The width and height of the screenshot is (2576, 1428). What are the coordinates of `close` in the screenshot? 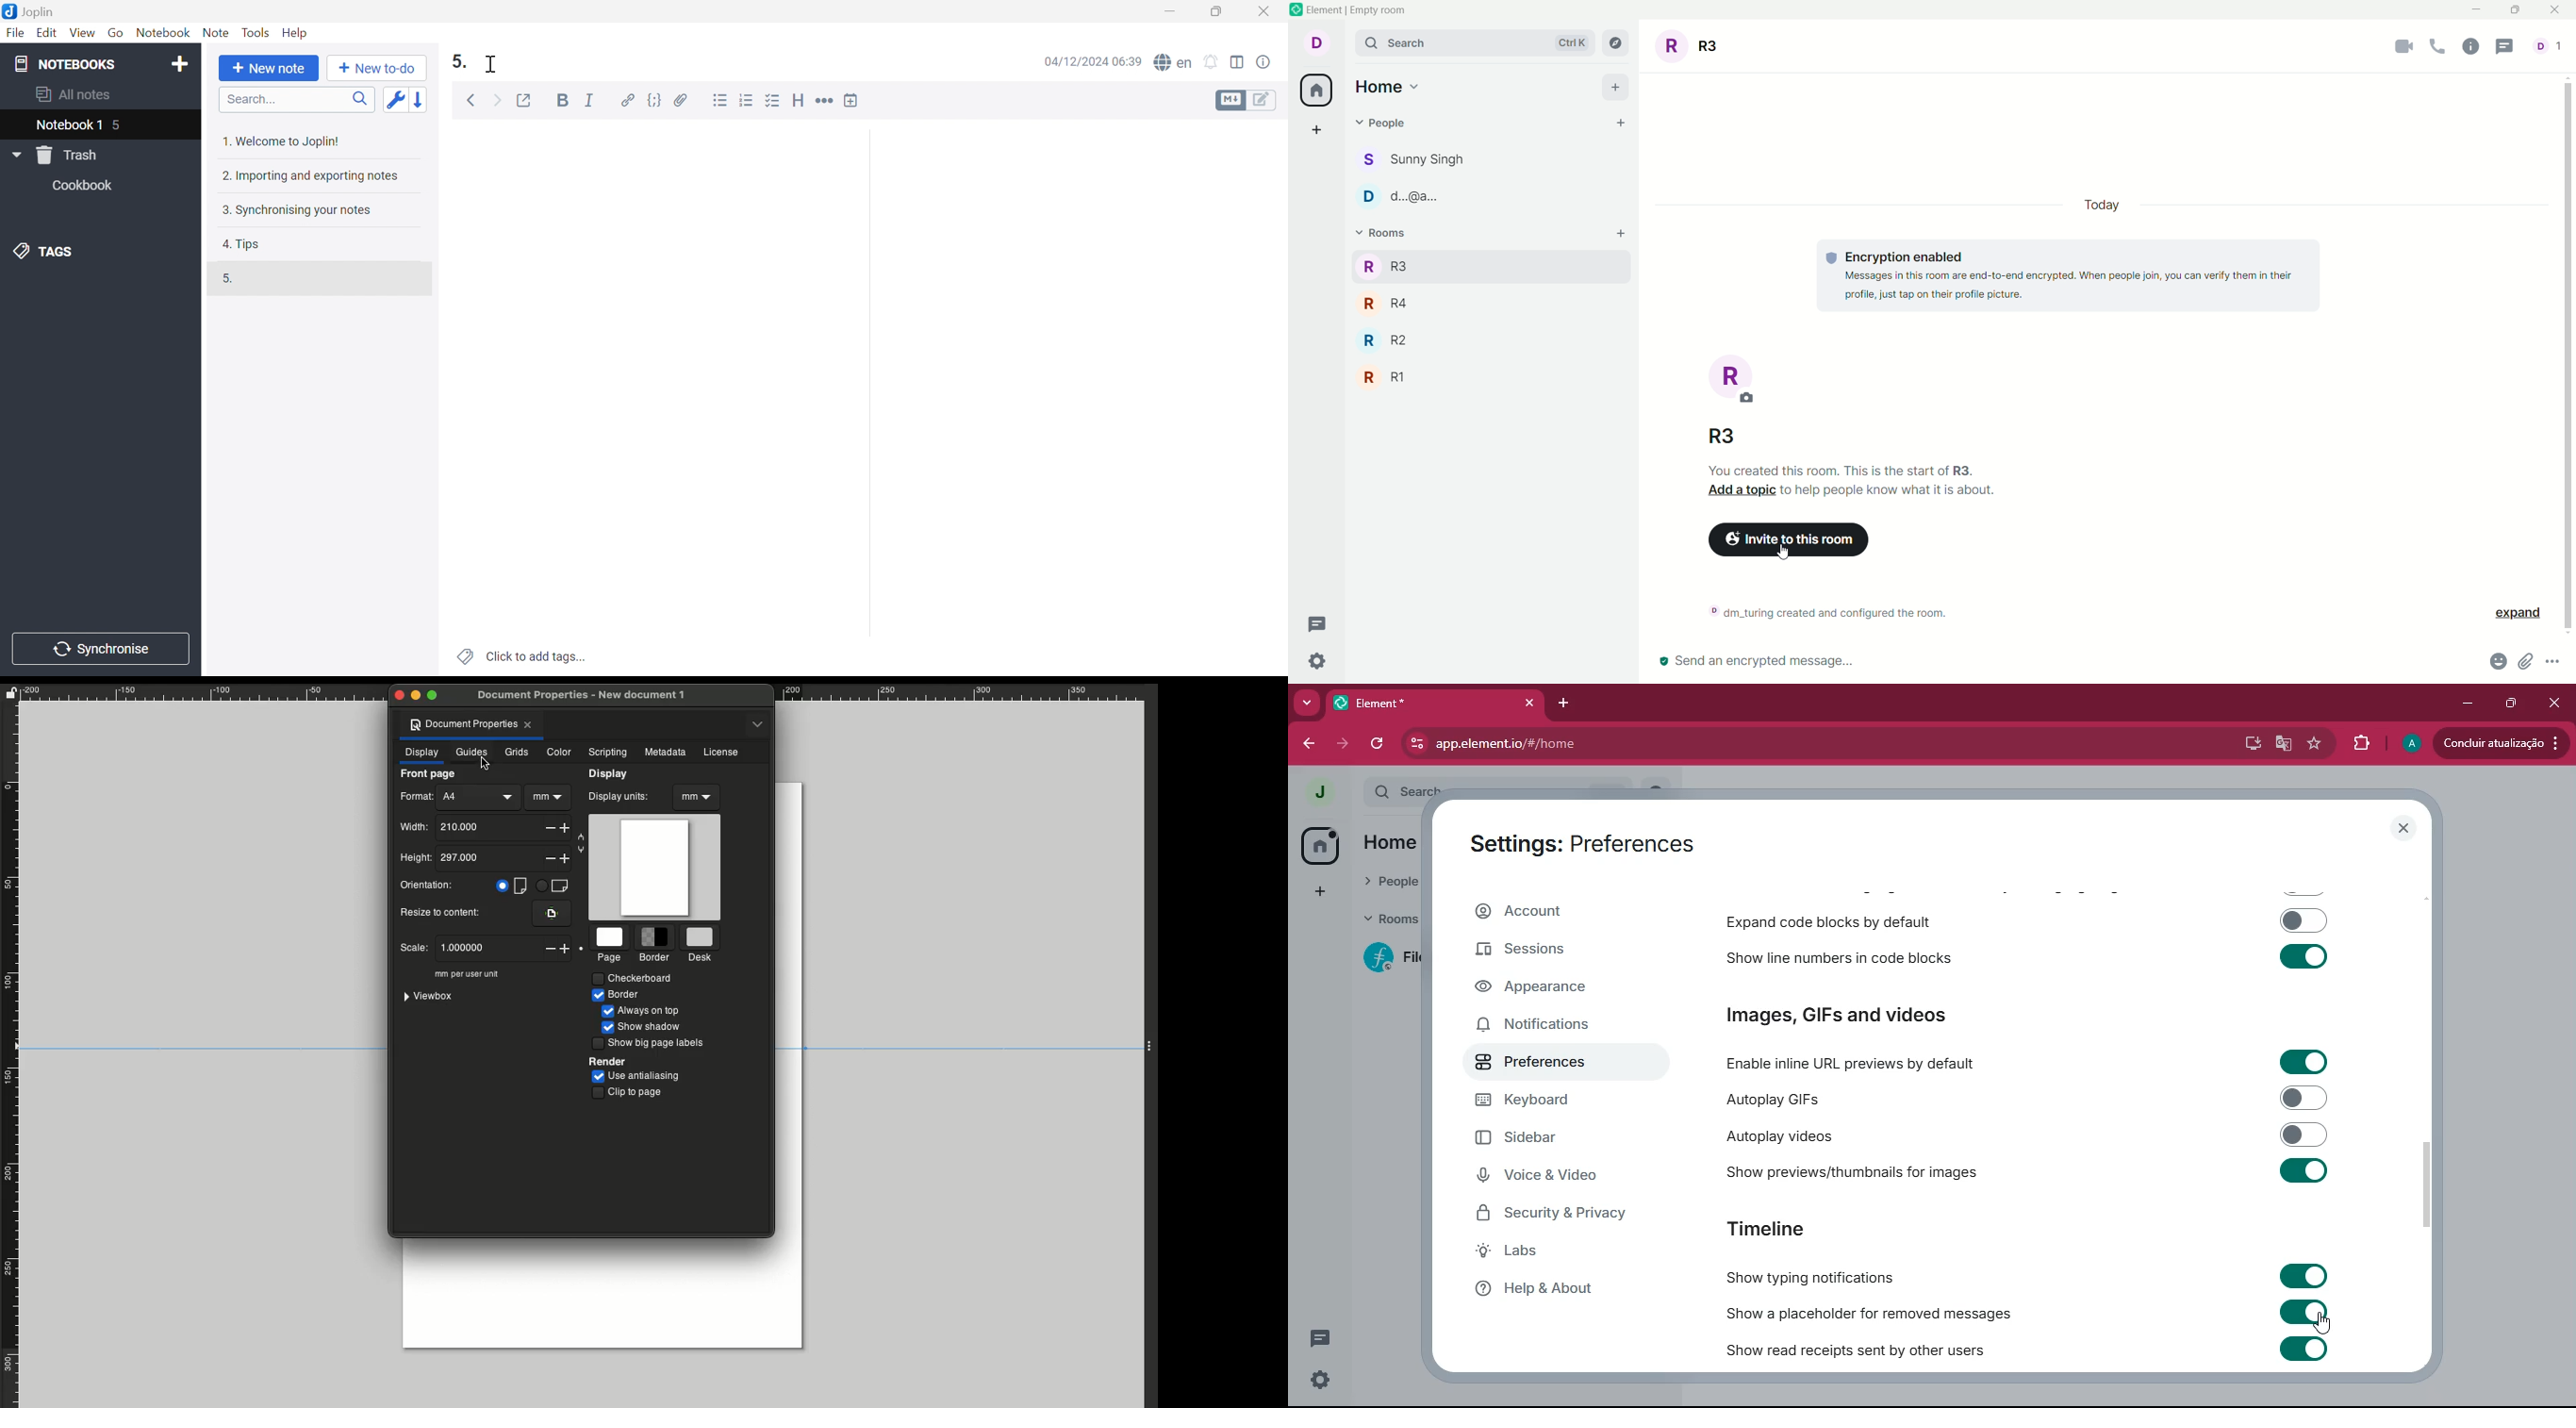 It's located at (2553, 10).